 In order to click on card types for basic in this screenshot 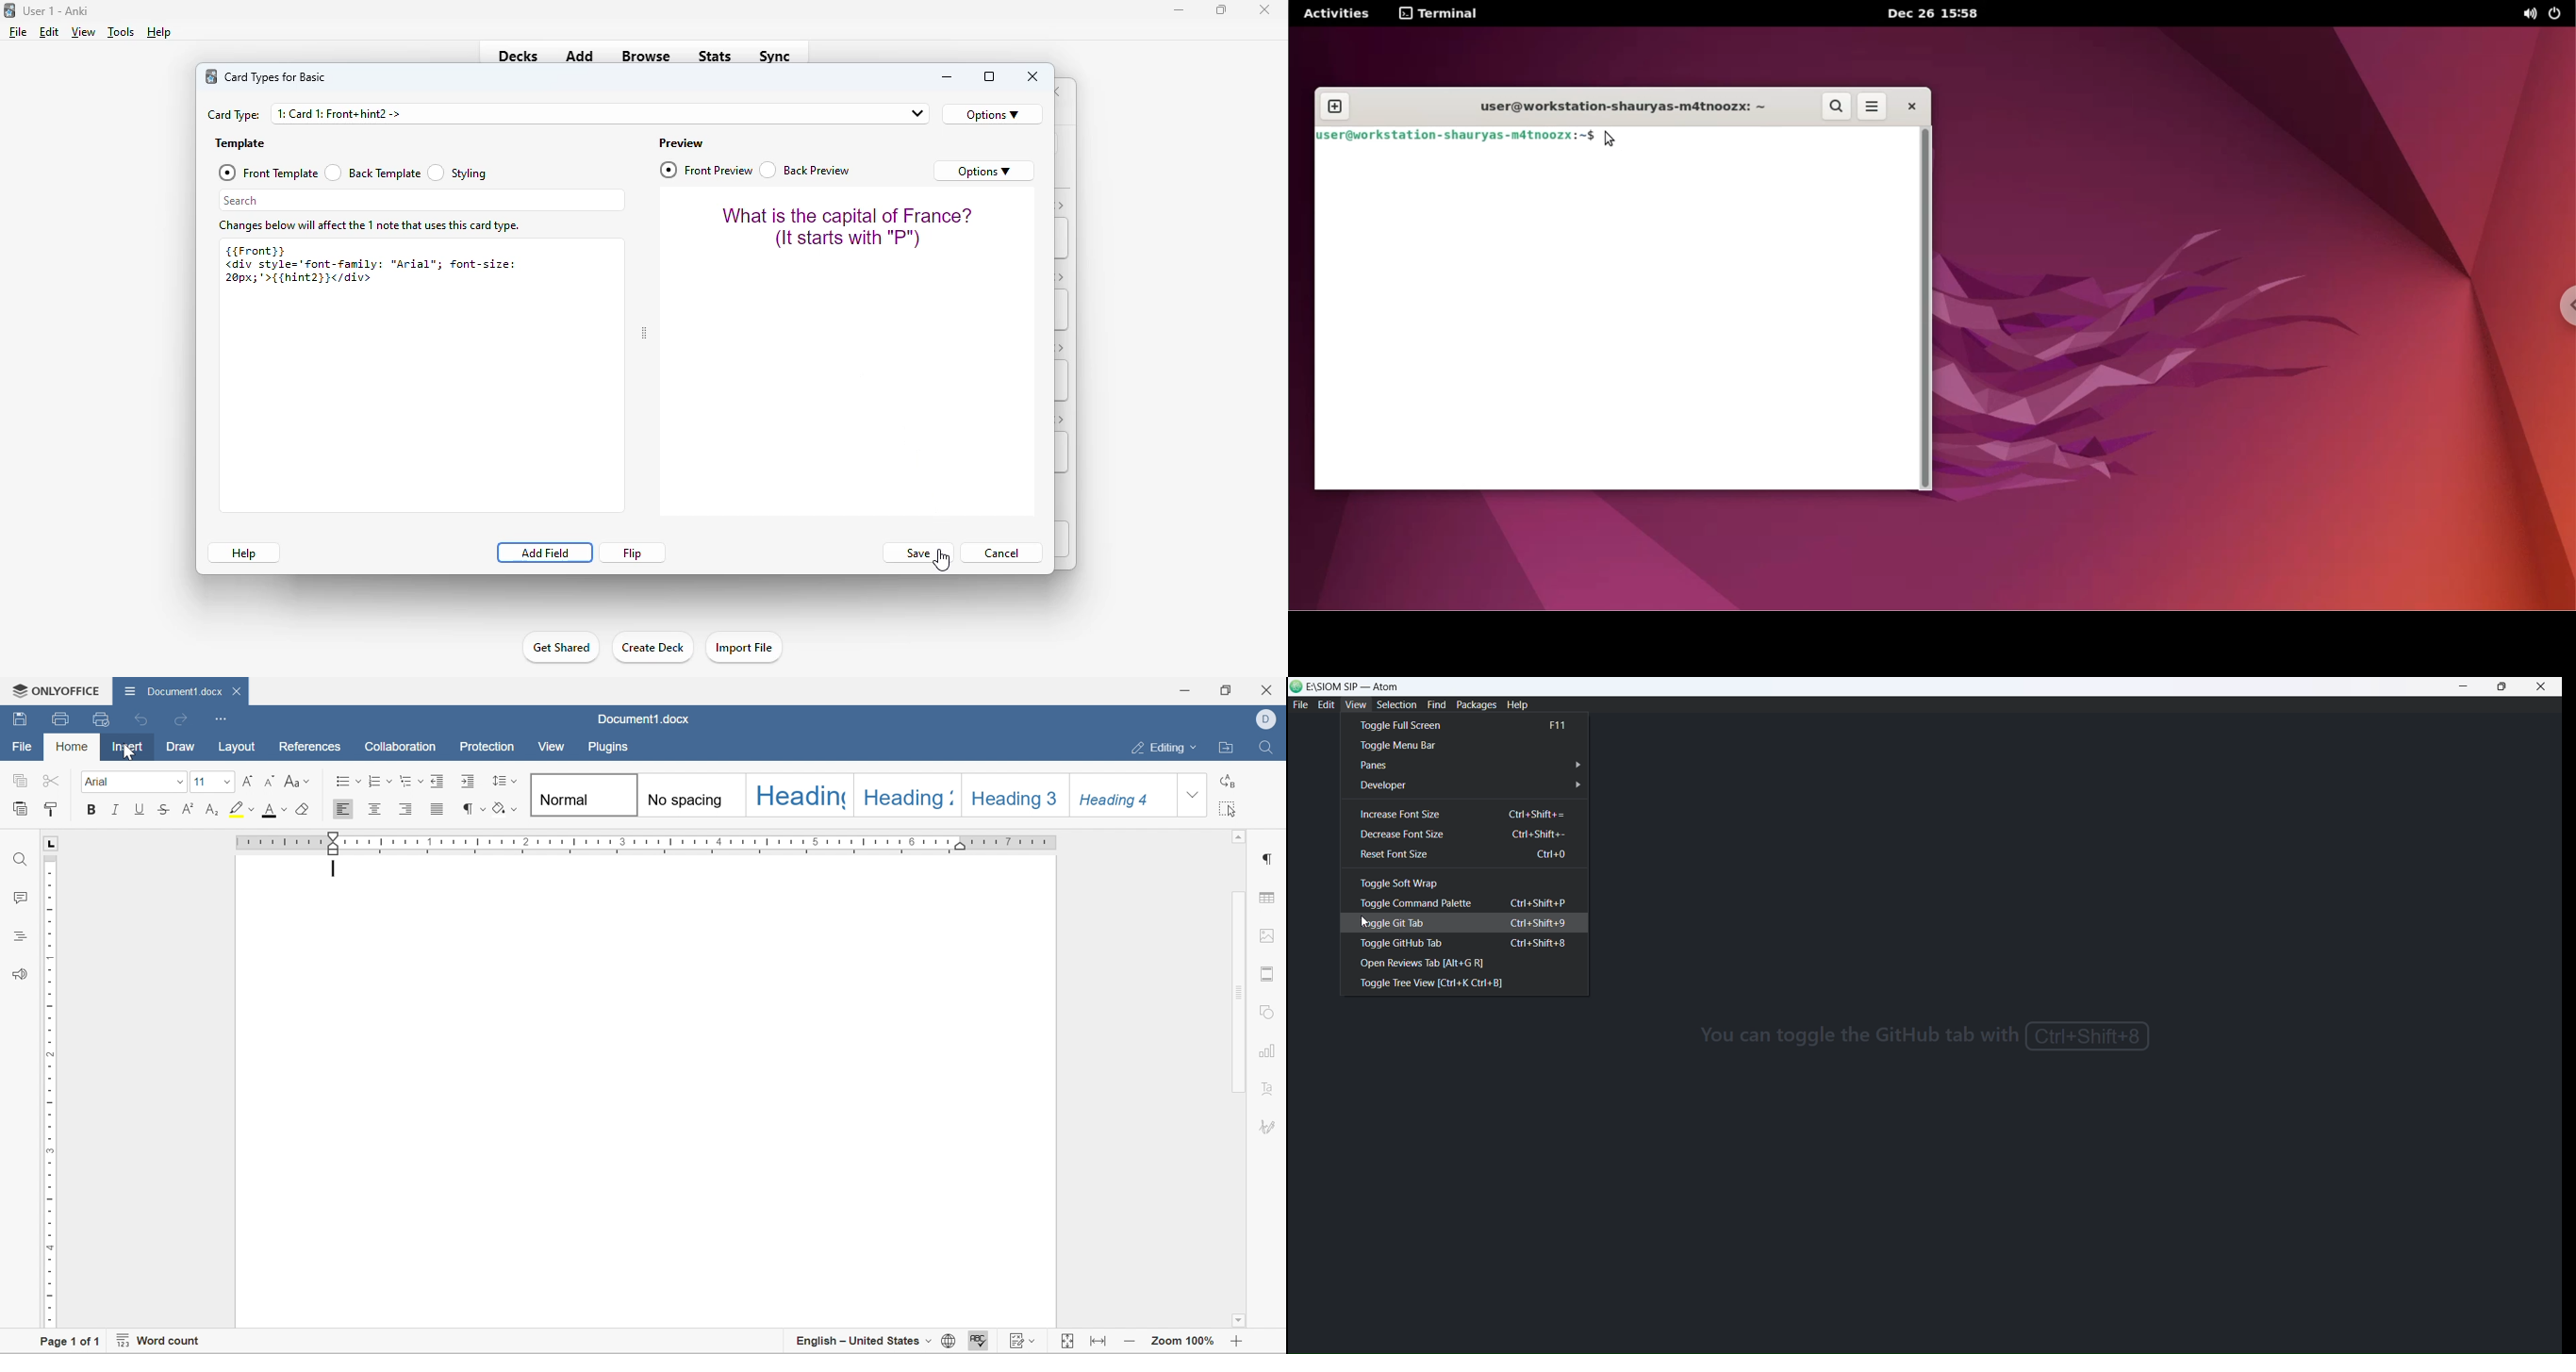, I will do `click(275, 77)`.